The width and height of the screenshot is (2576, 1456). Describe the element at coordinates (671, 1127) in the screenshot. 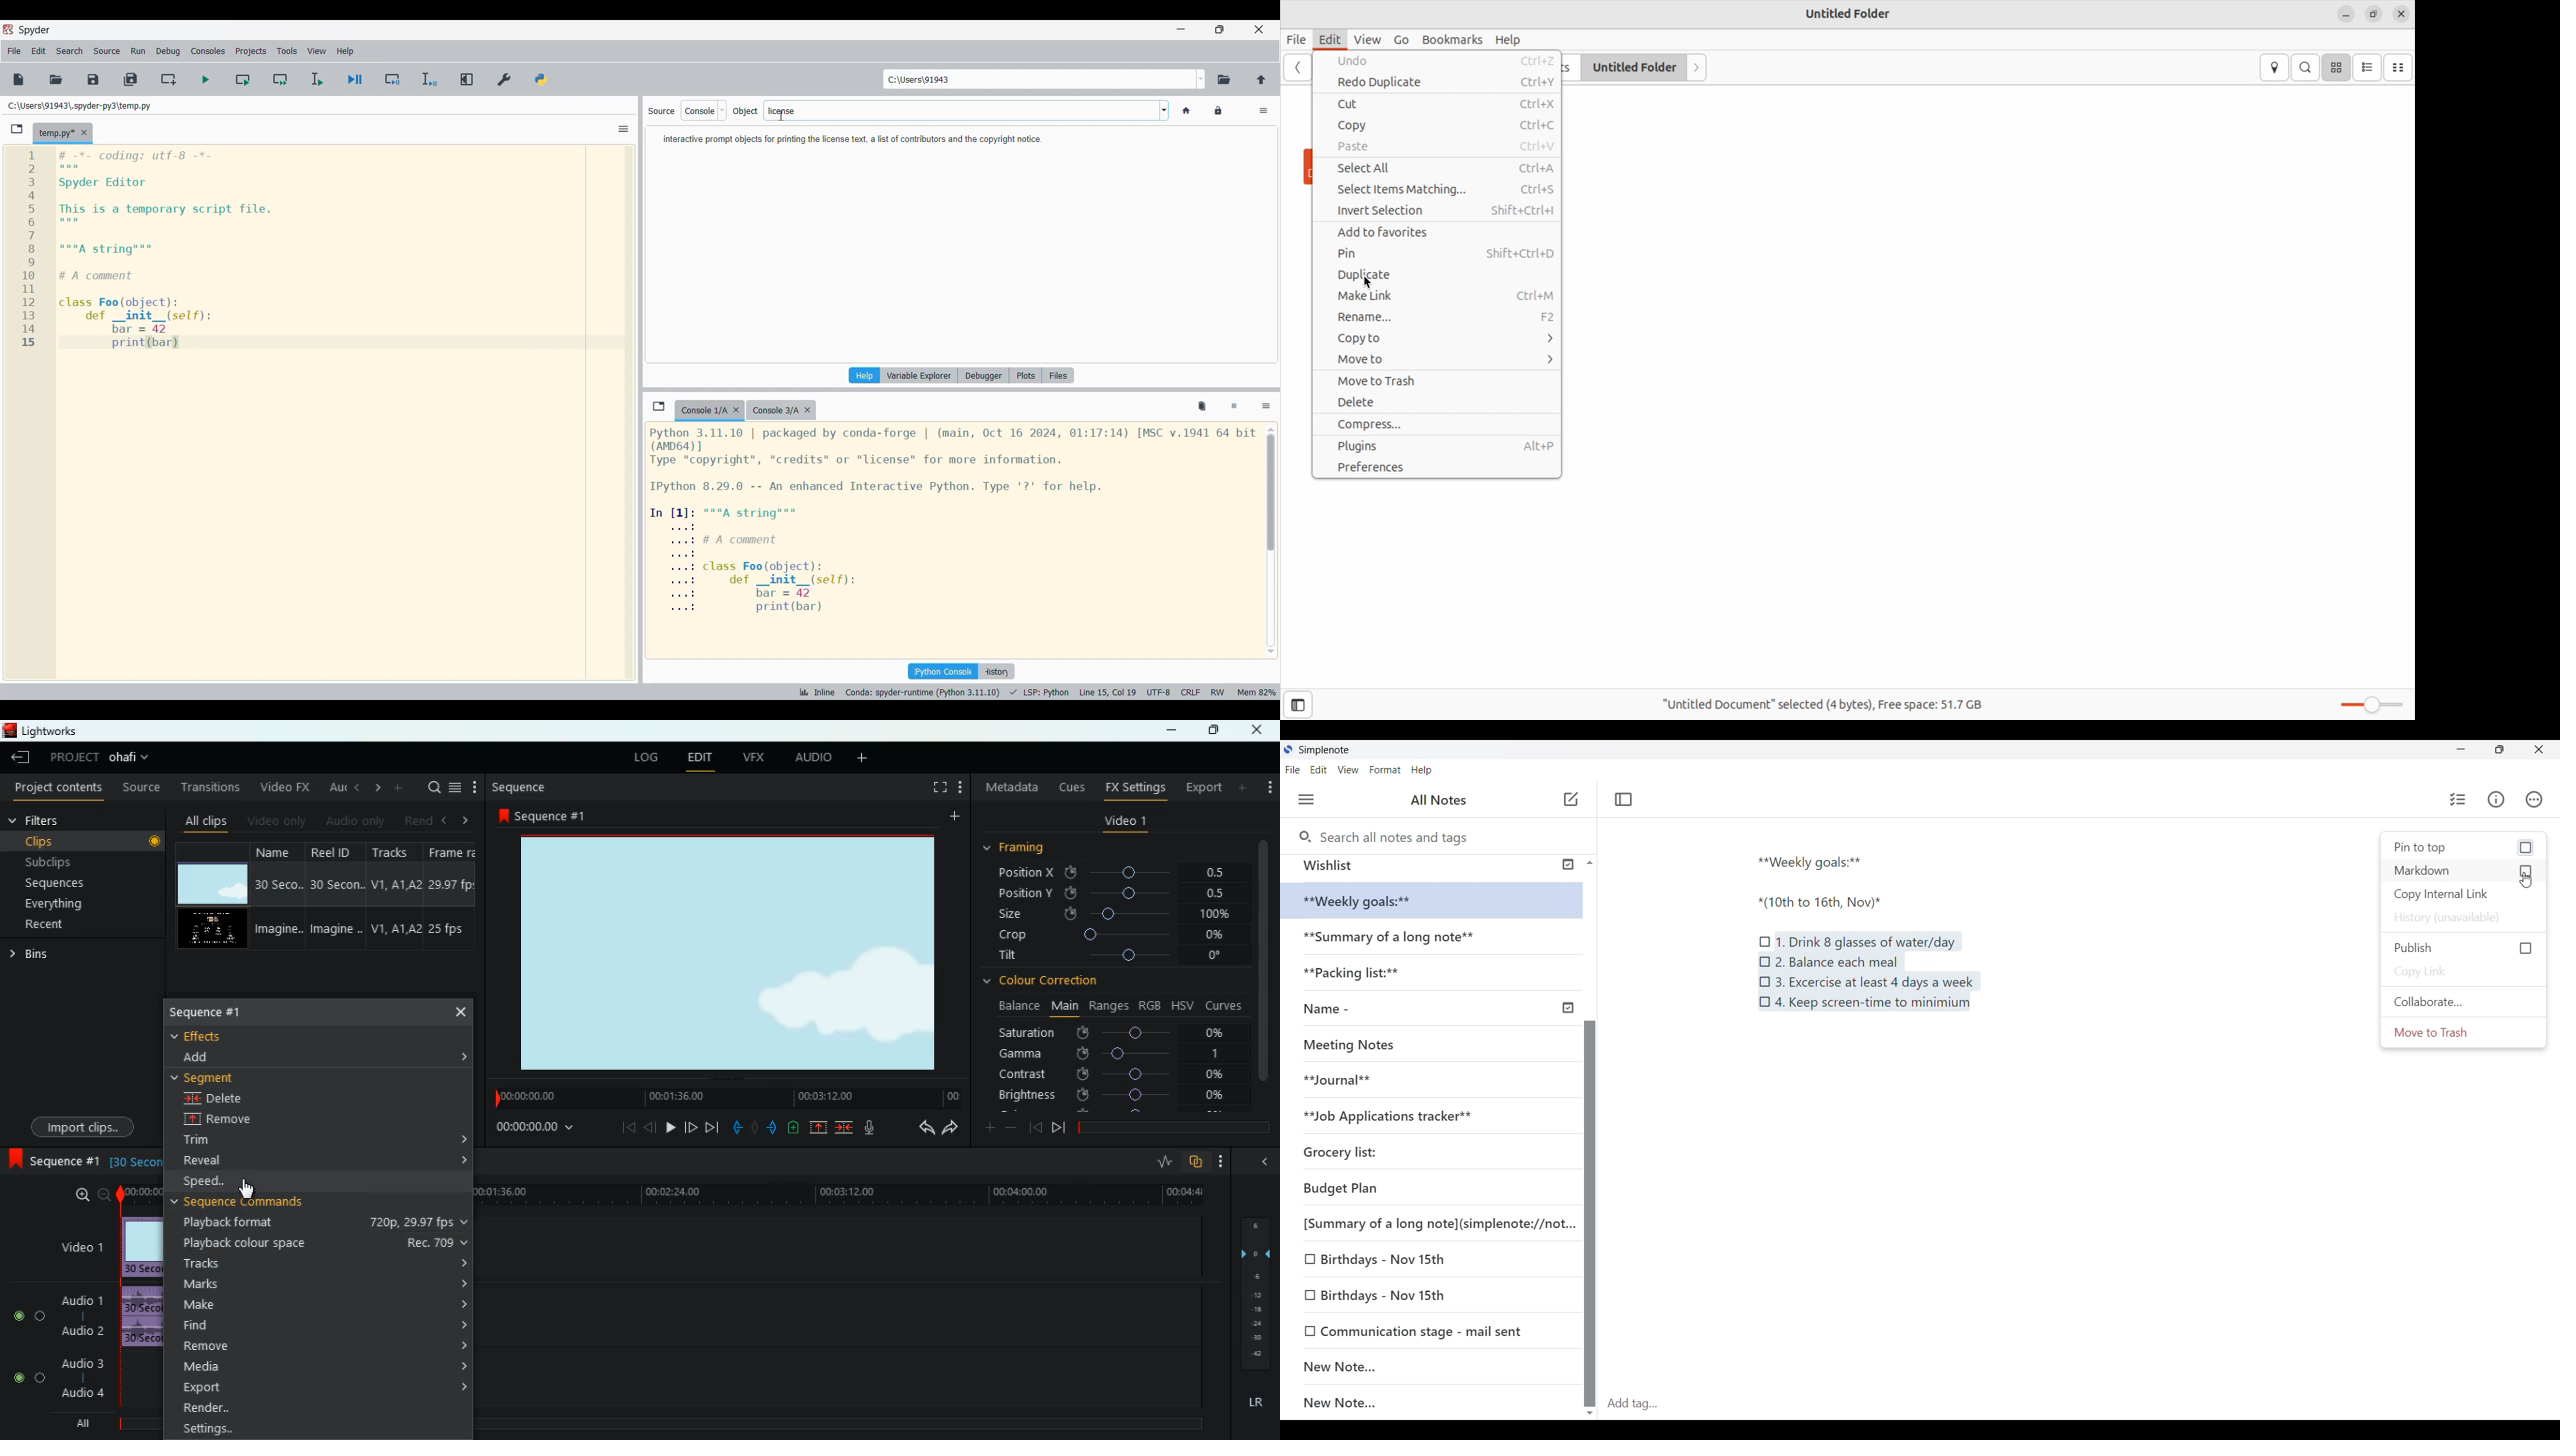

I see `play` at that location.